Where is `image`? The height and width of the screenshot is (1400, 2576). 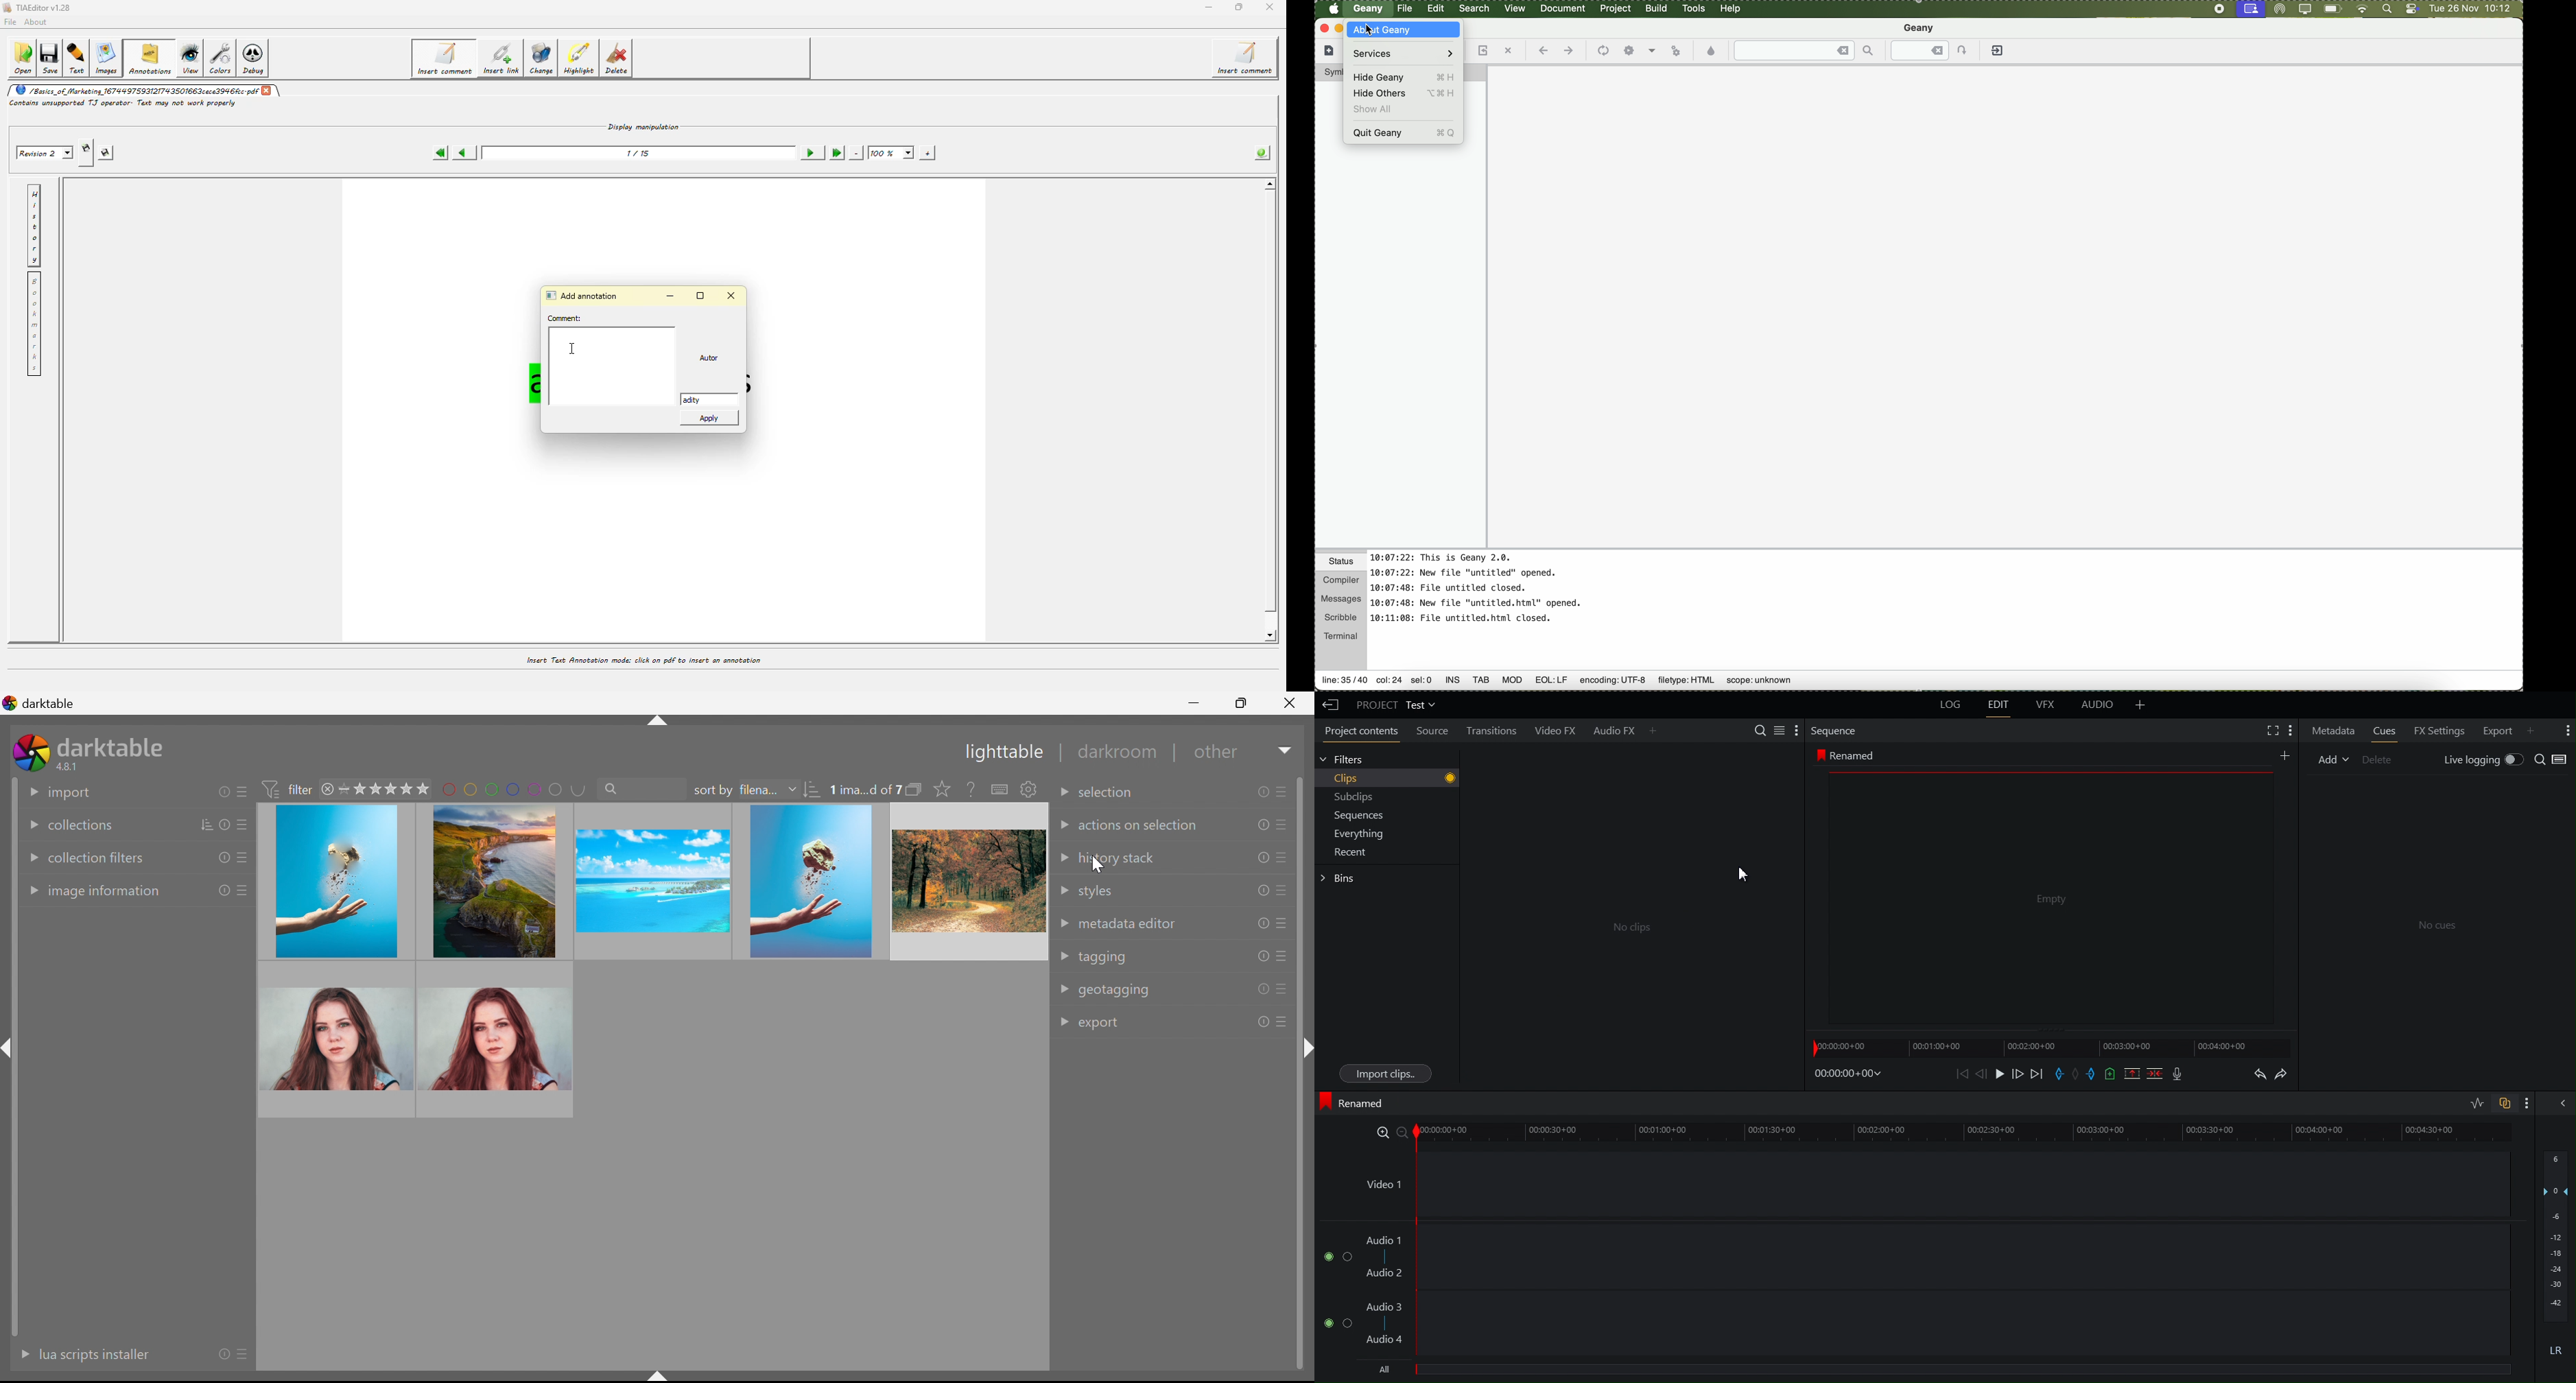
image is located at coordinates (336, 882).